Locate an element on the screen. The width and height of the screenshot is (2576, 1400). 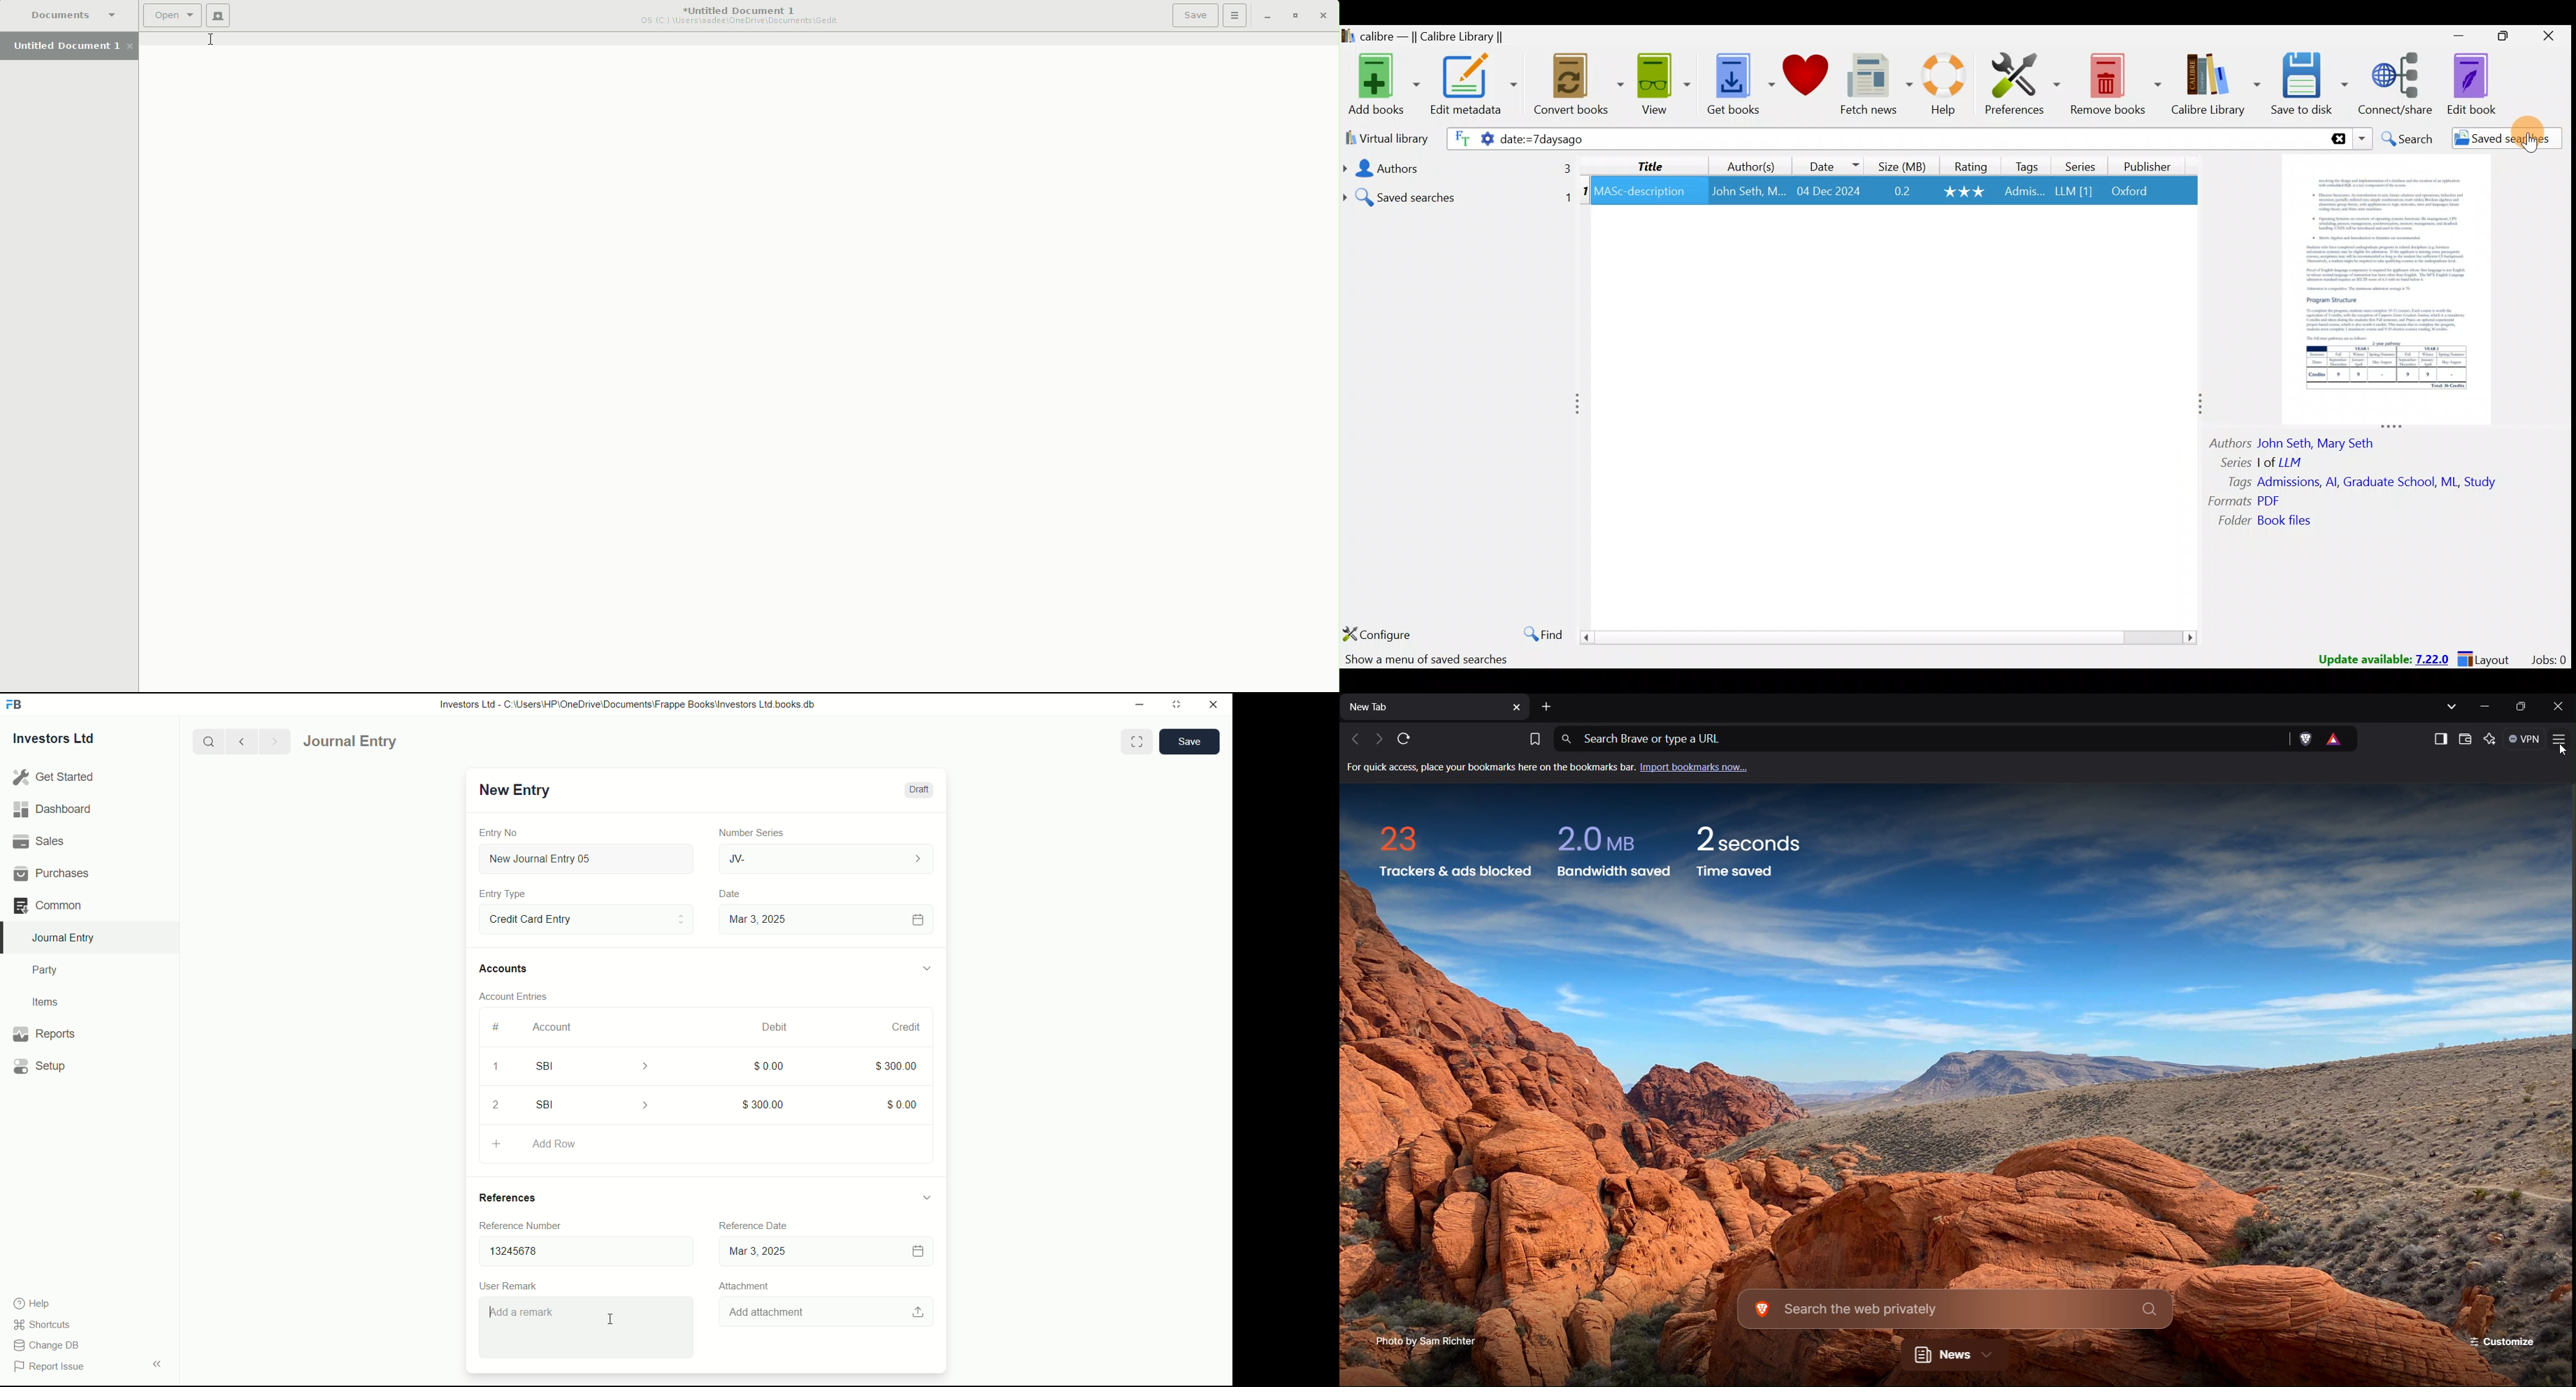
Reference date is located at coordinates (751, 1223).